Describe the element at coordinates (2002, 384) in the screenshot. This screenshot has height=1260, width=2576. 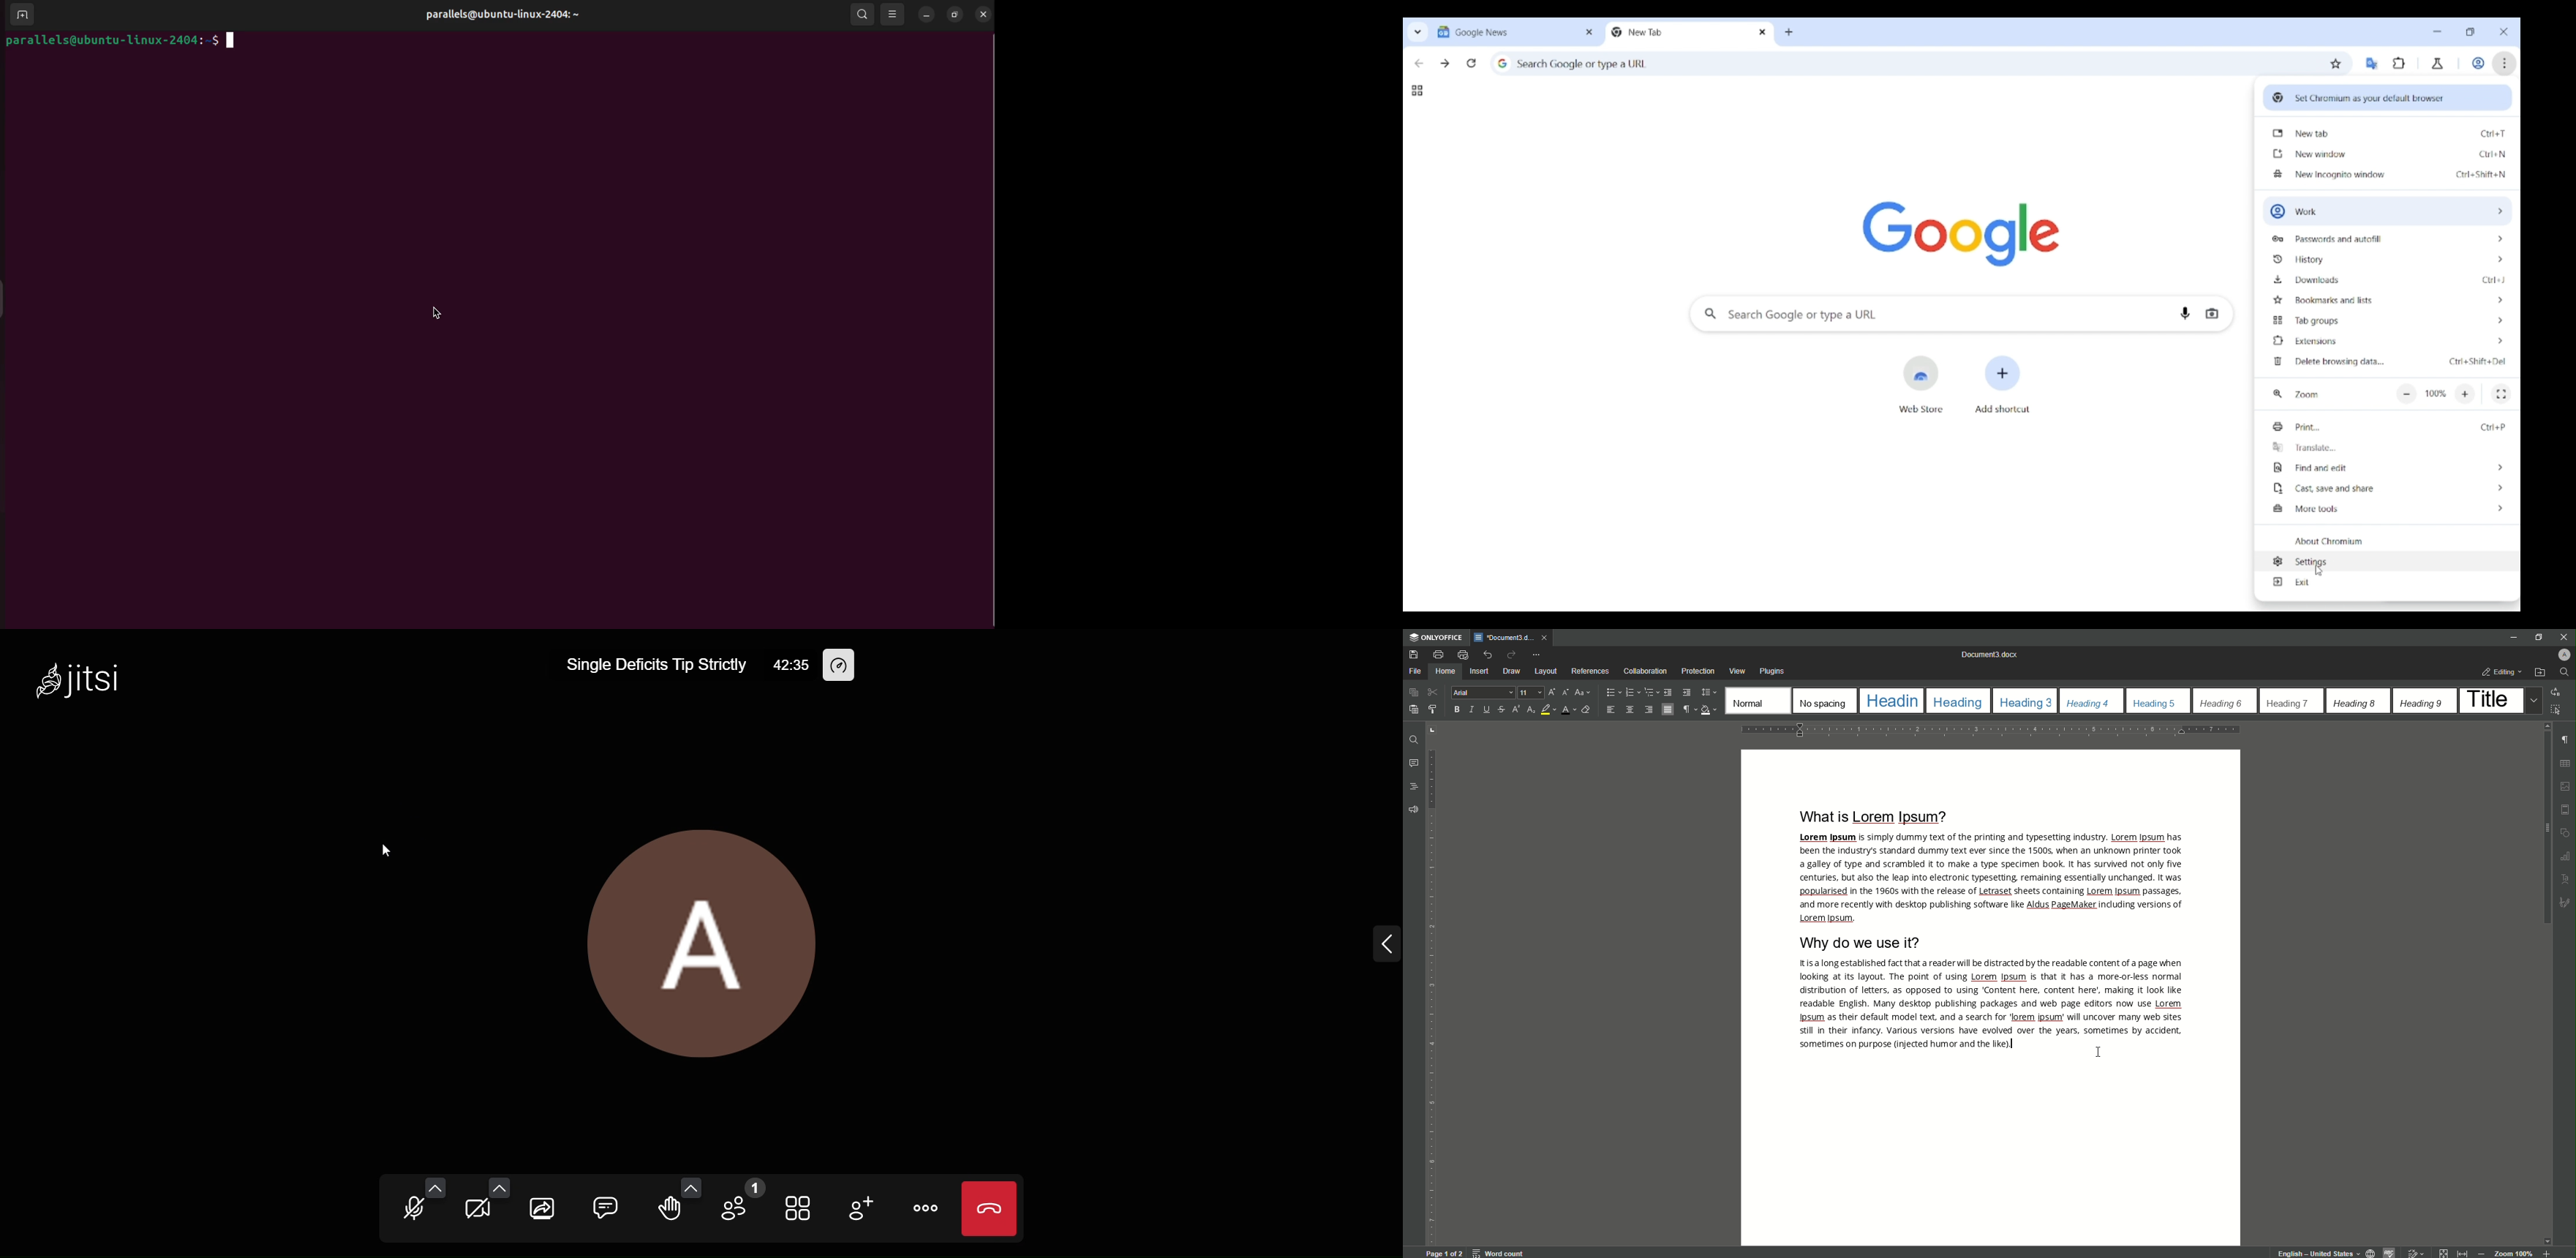
I see `Add shortcut from another website` at that location.